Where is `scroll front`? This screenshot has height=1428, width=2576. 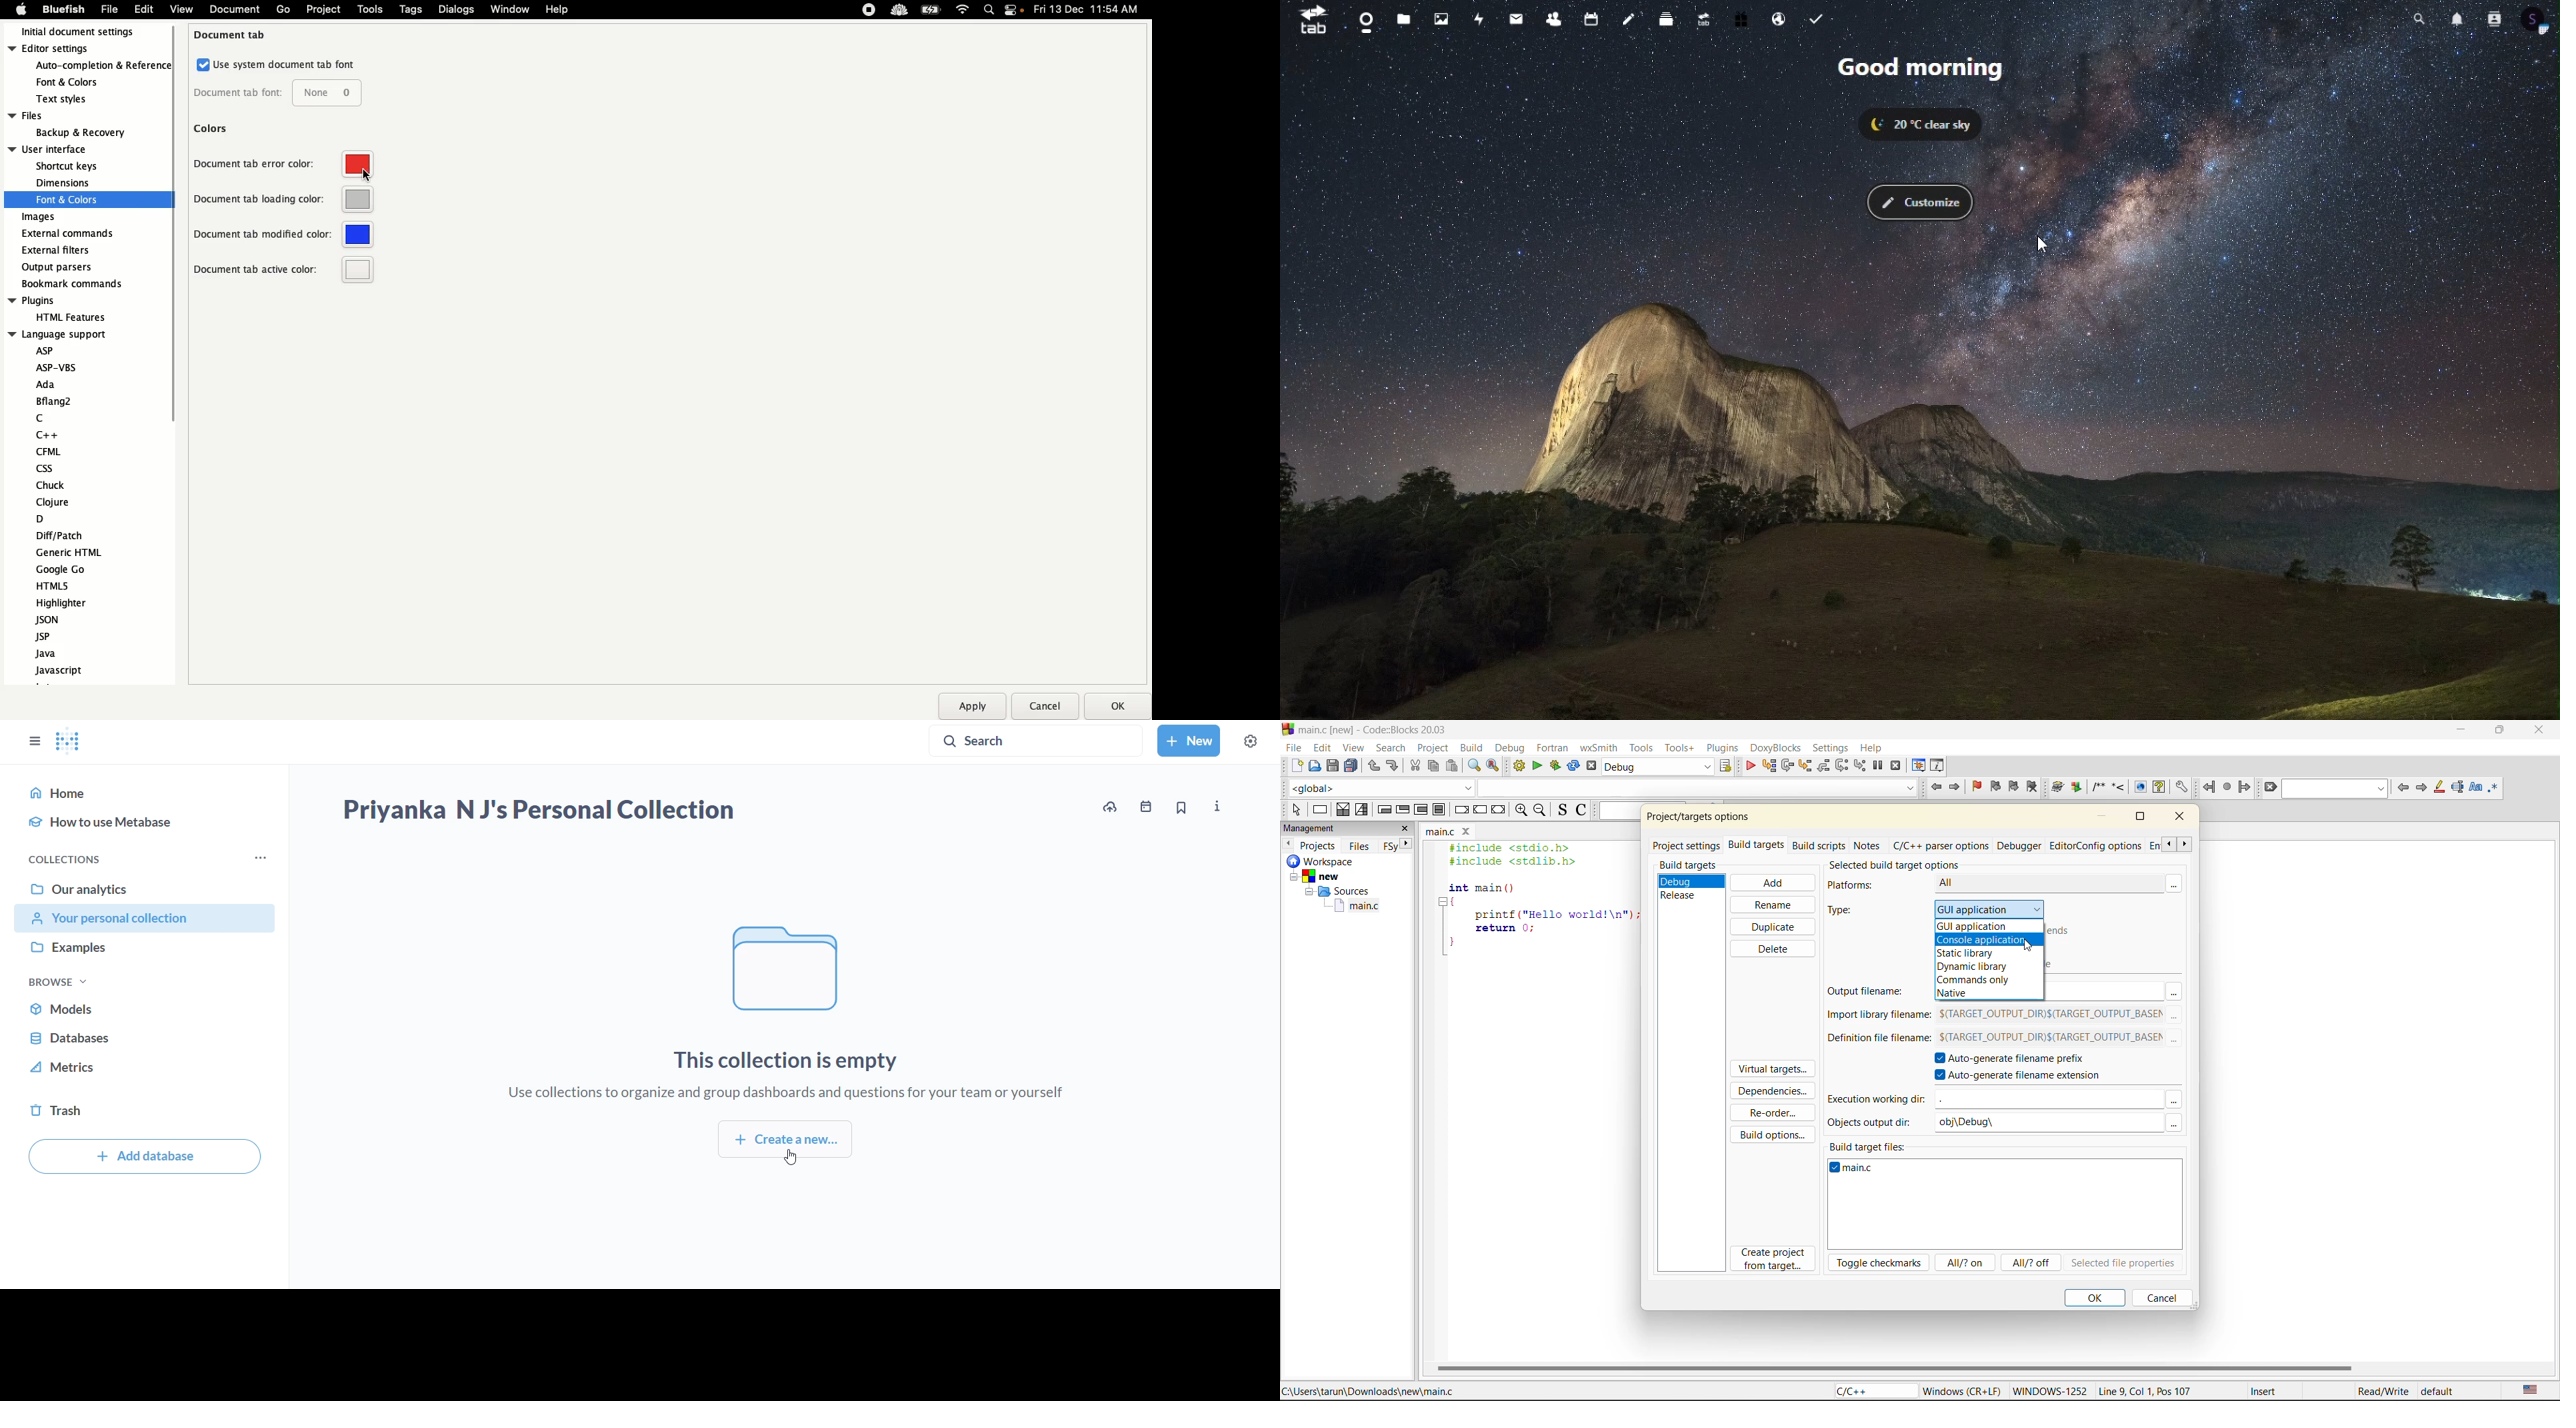
scroll front is located at coordinates (2185, 846).